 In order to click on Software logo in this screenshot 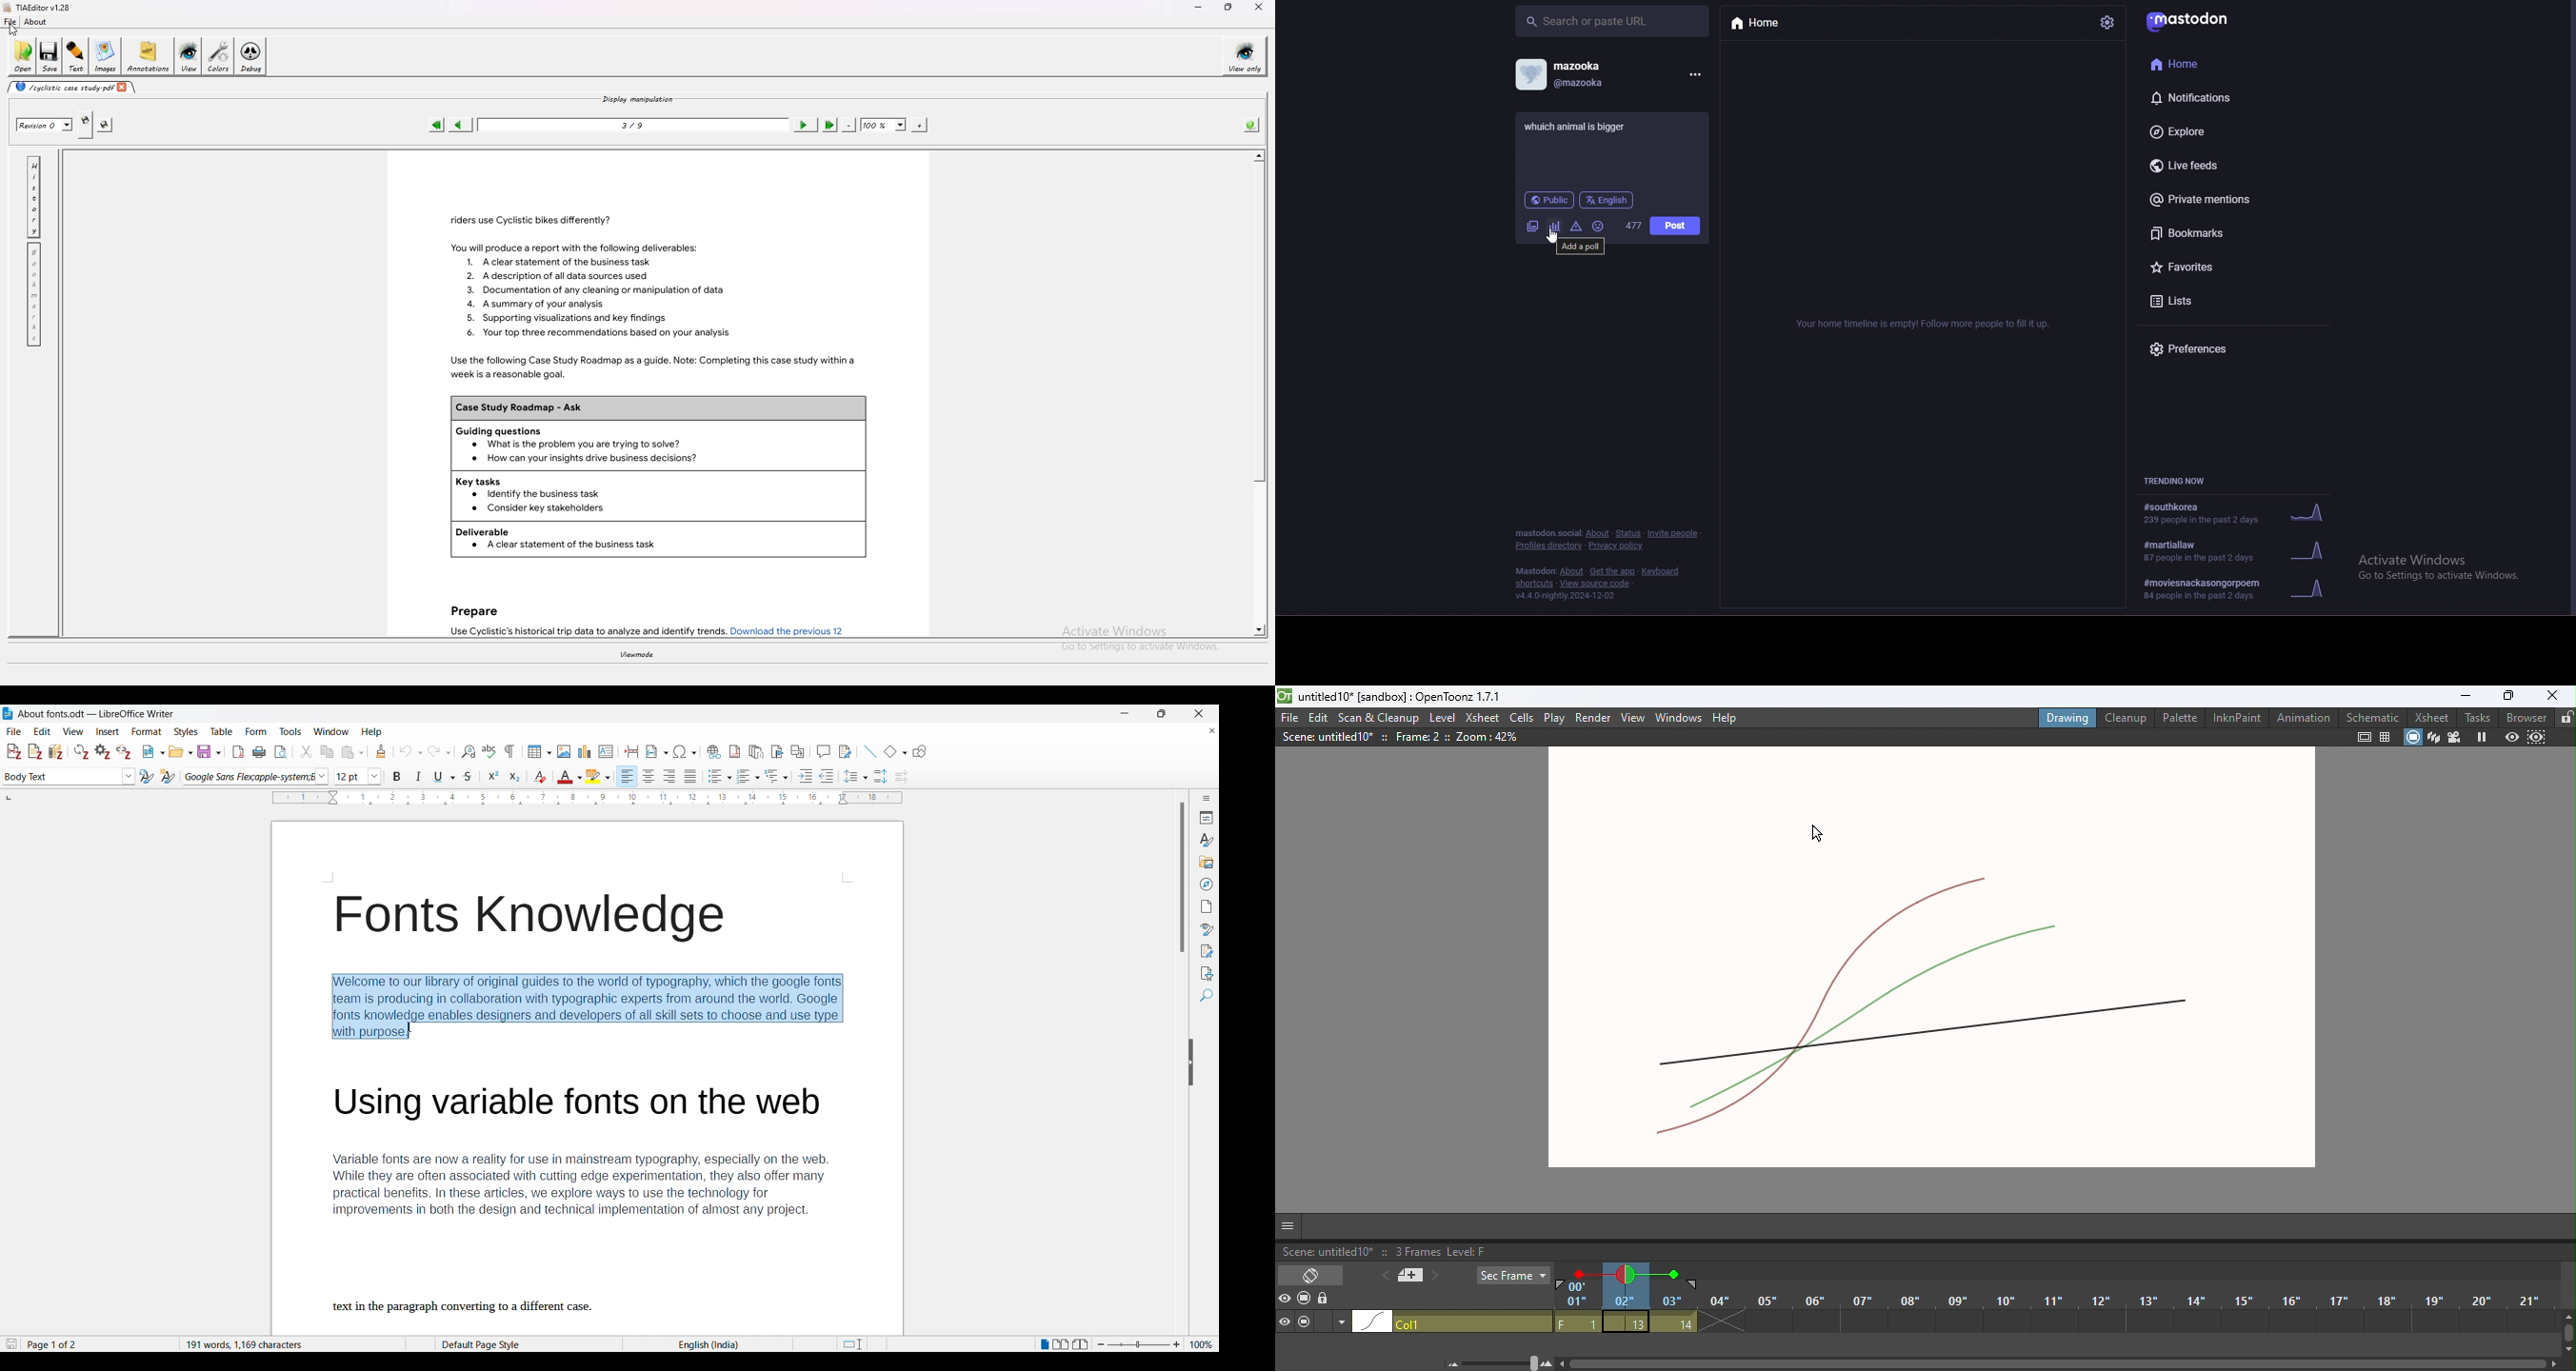, I will do `click(8, 713)`.